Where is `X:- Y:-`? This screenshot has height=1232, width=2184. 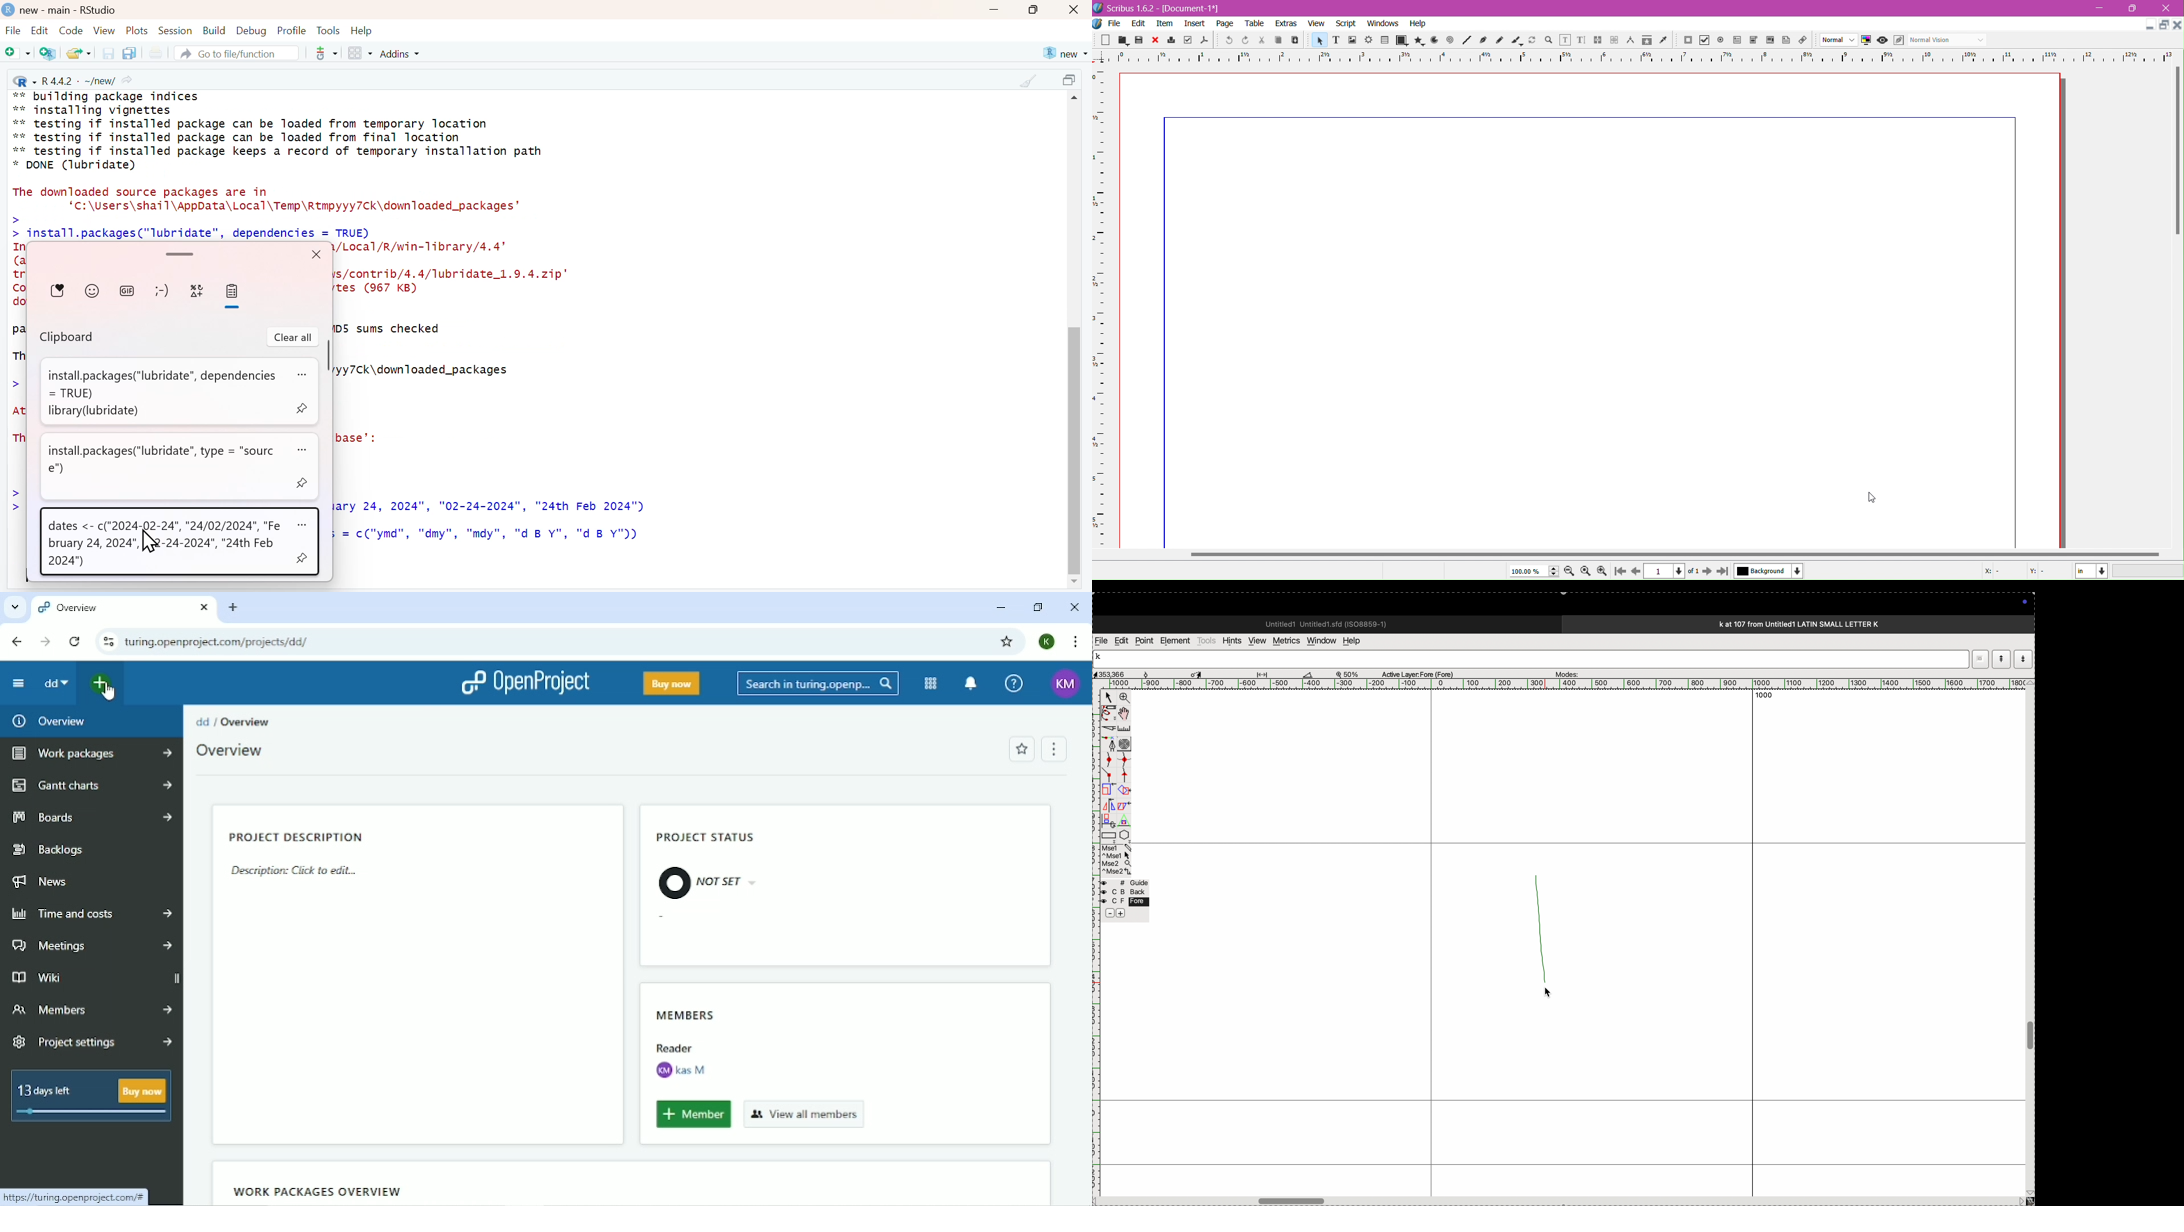 X:- Y:- is located at coordinates (2017, 572).